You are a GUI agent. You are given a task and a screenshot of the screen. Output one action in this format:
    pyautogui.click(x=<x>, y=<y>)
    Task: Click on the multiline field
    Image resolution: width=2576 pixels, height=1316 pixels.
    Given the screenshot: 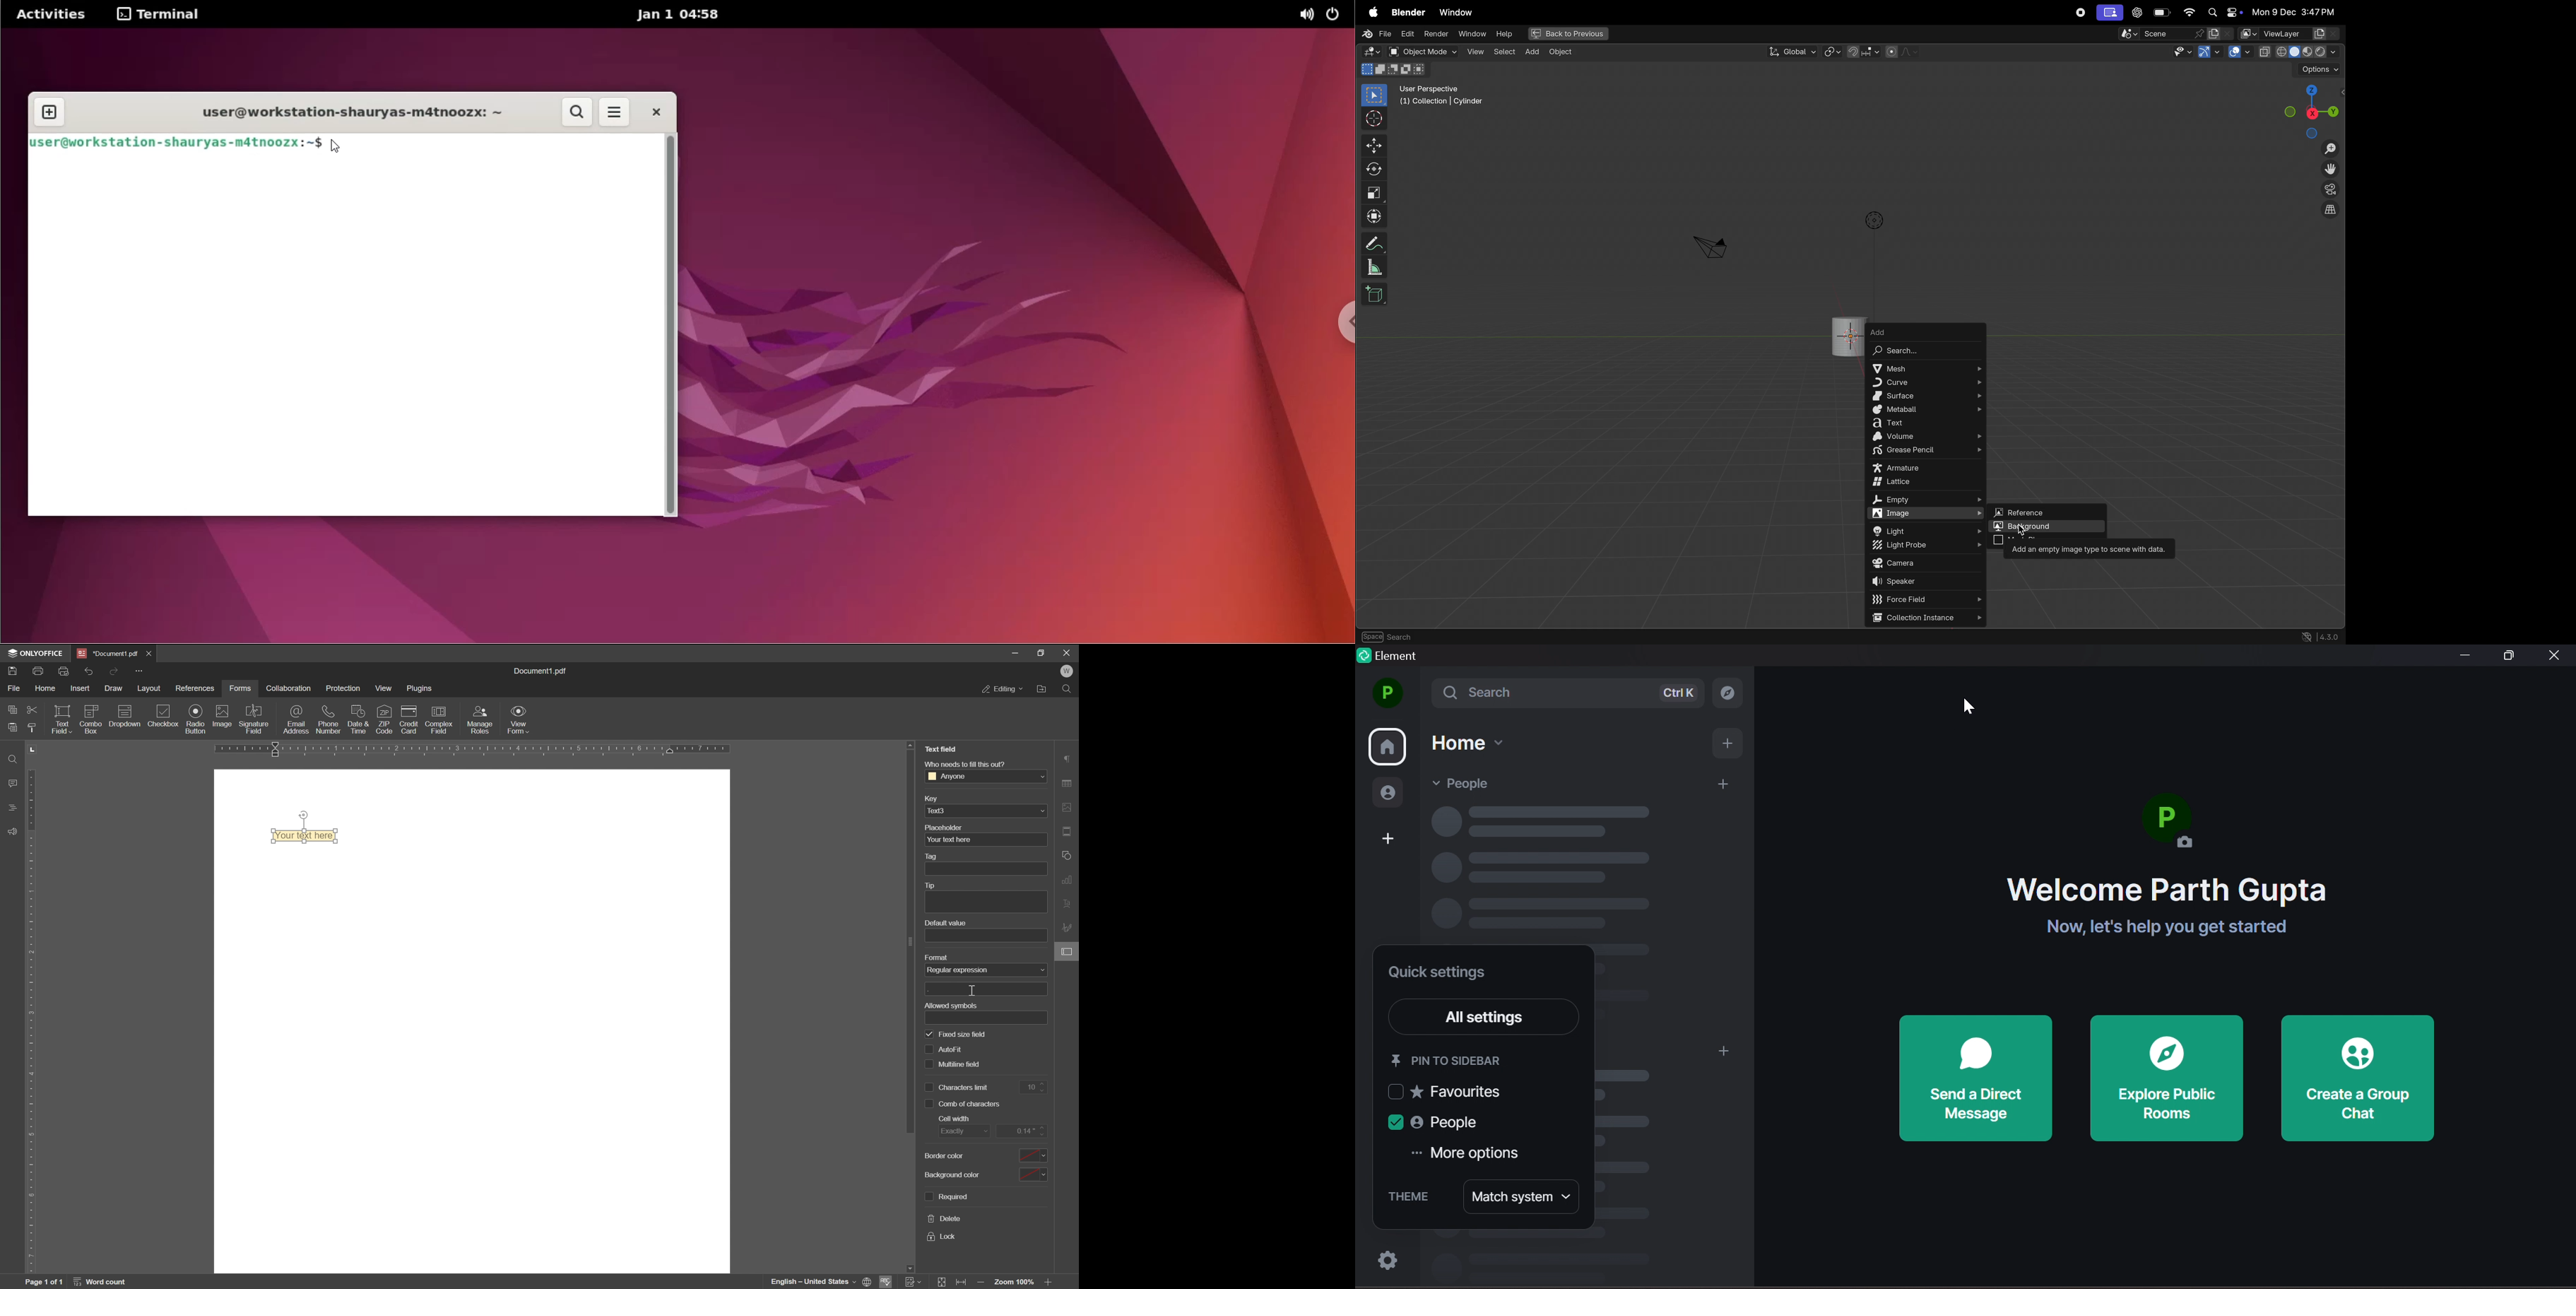 What is the action you would take?
    pyautogui.click(x=961, y=1046)
    